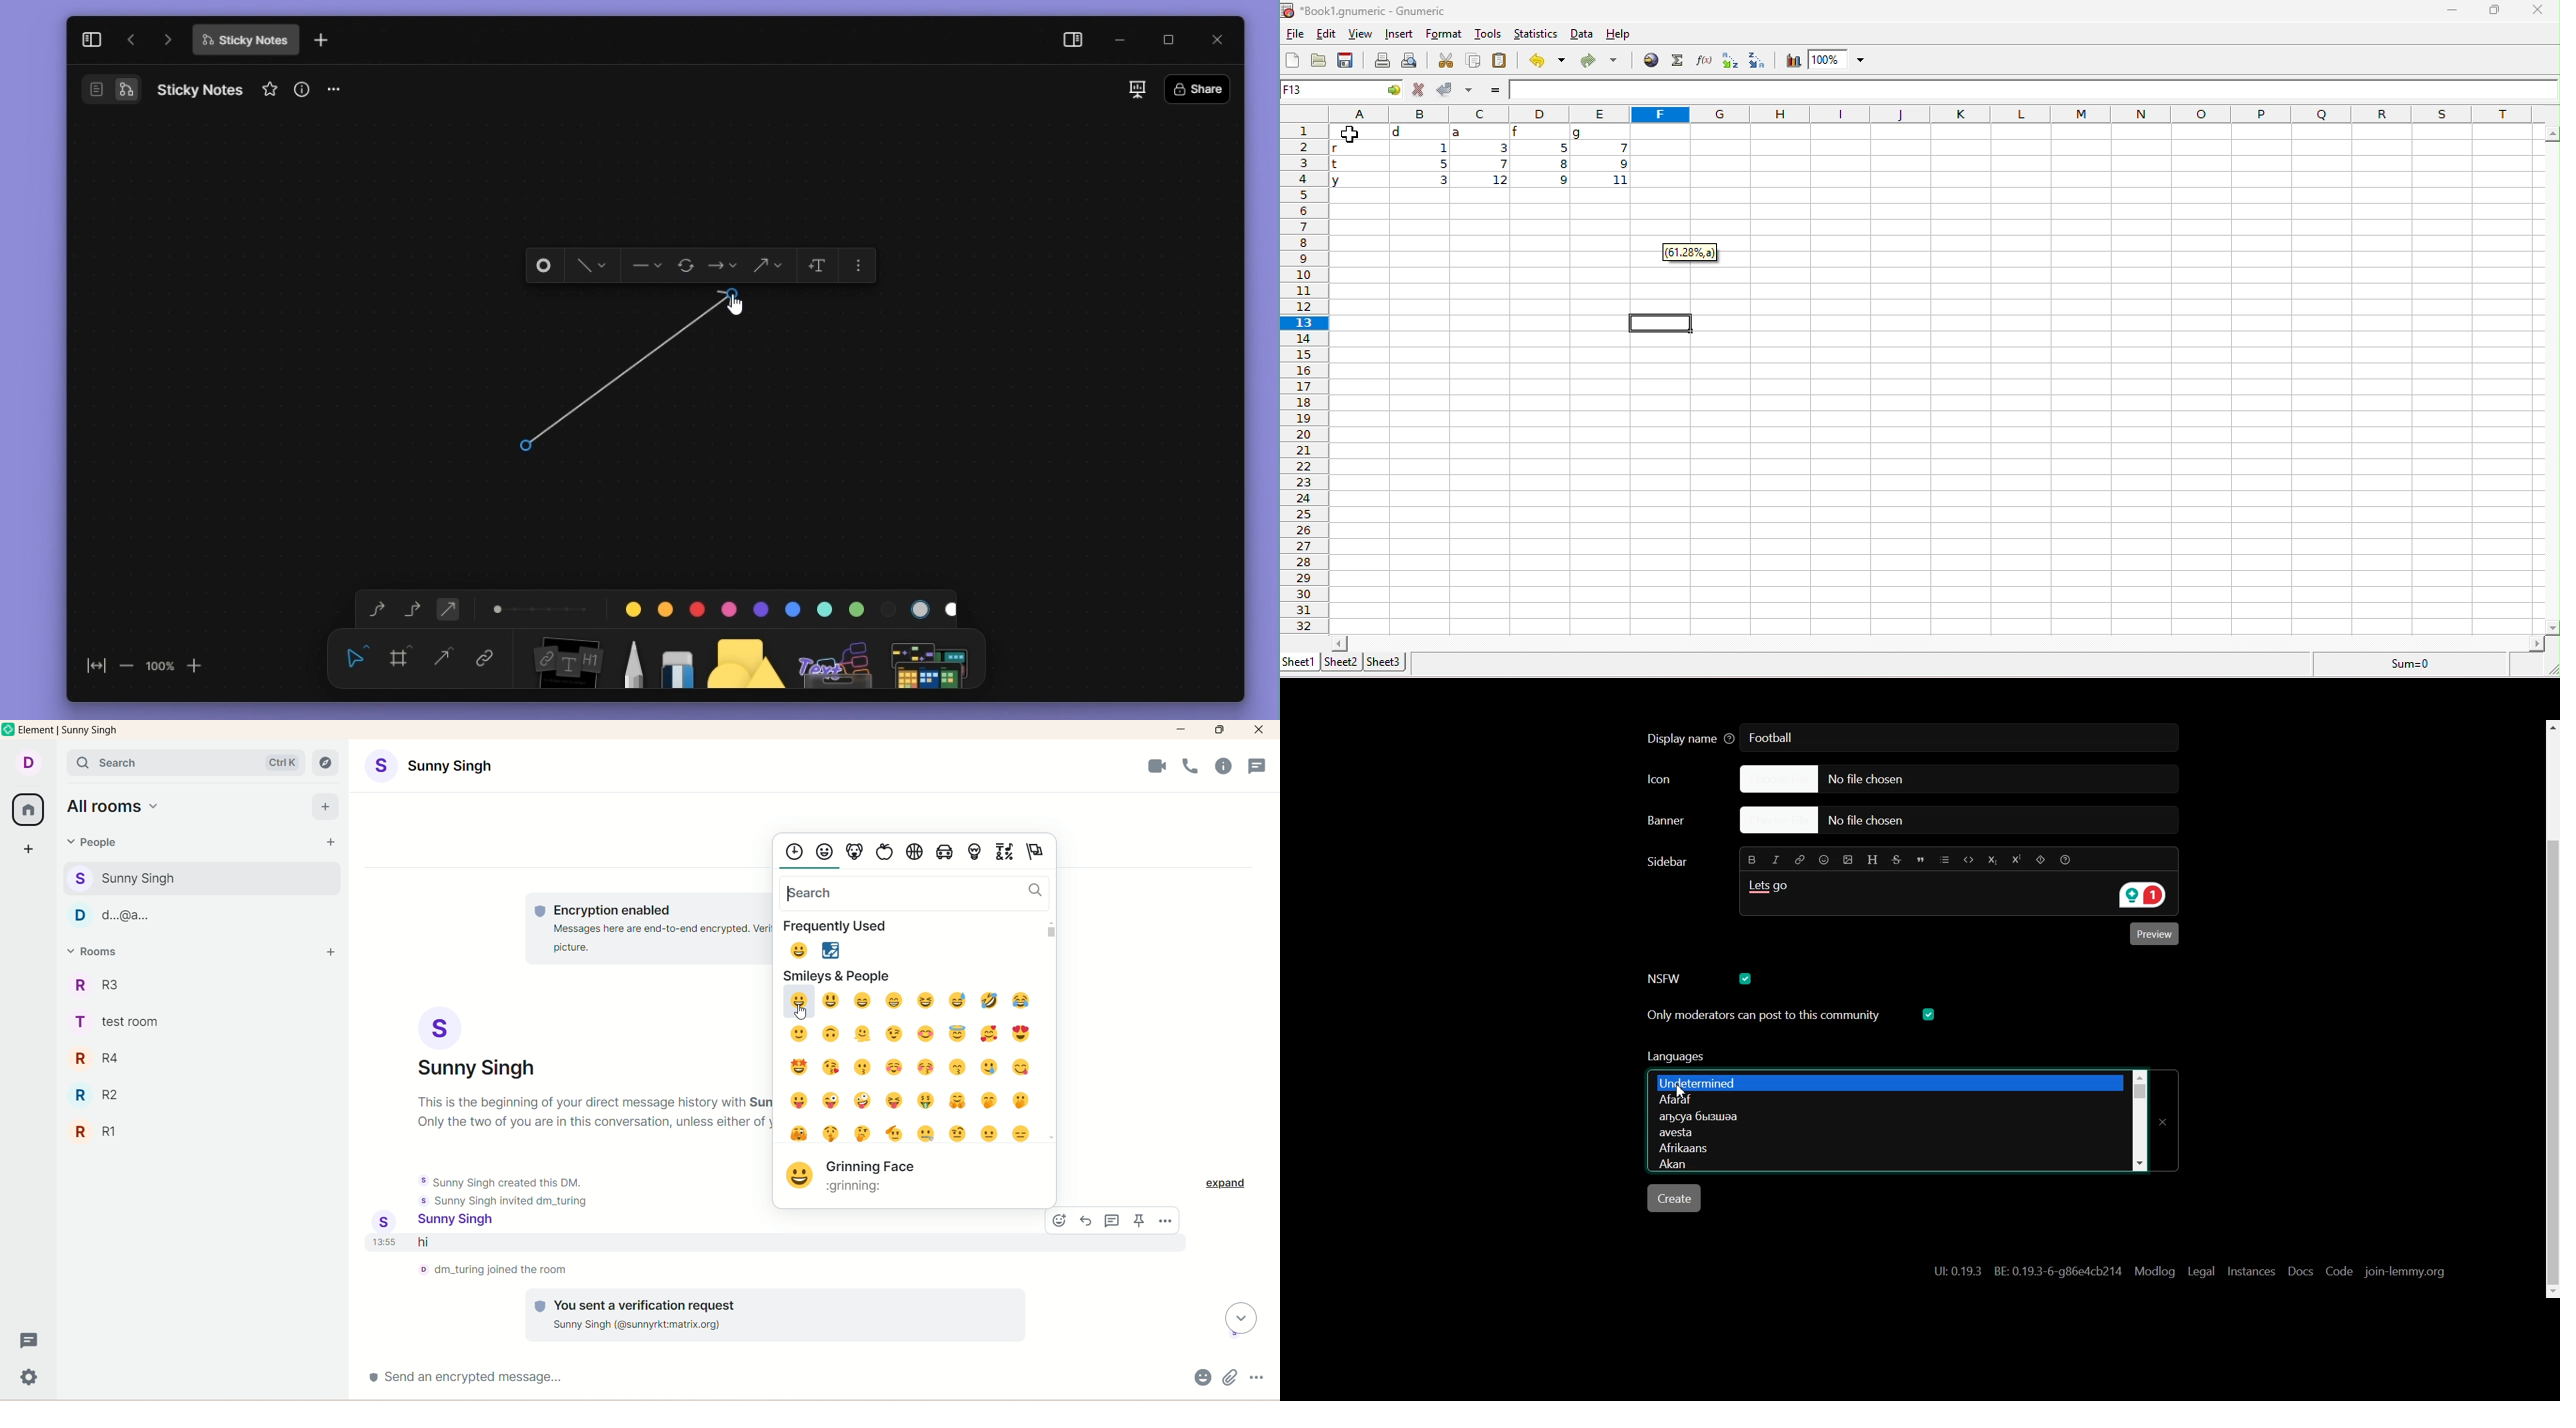 Image resolution: width=2576 pixels, height=1428 pixels. Describe the element at coordinates (860, 263) in the screenshot. I see `more` at that location.